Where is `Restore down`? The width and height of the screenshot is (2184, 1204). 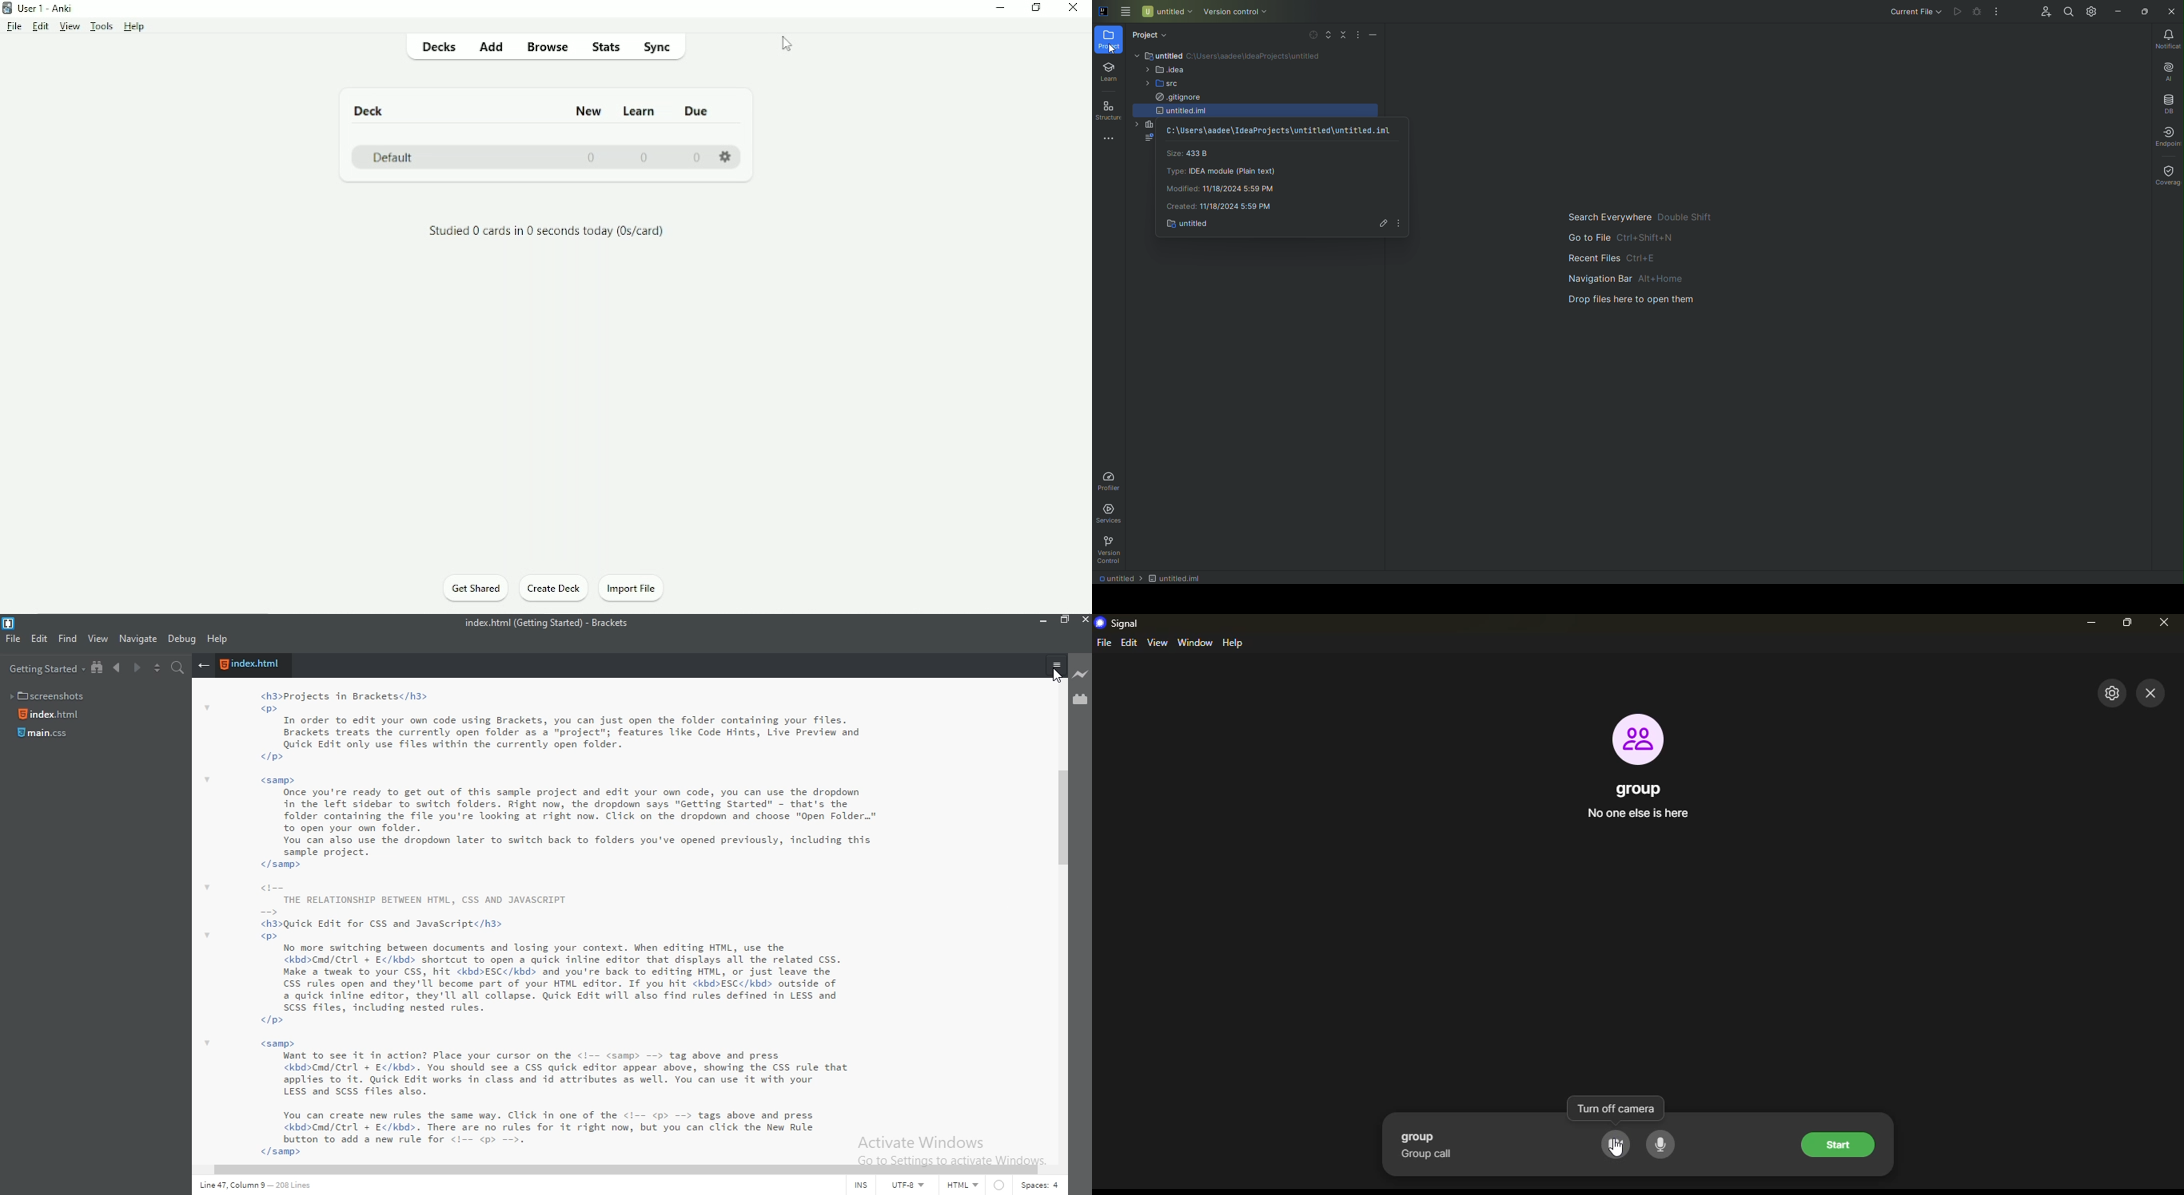
Restore down is located at coordinates (1036, 8).